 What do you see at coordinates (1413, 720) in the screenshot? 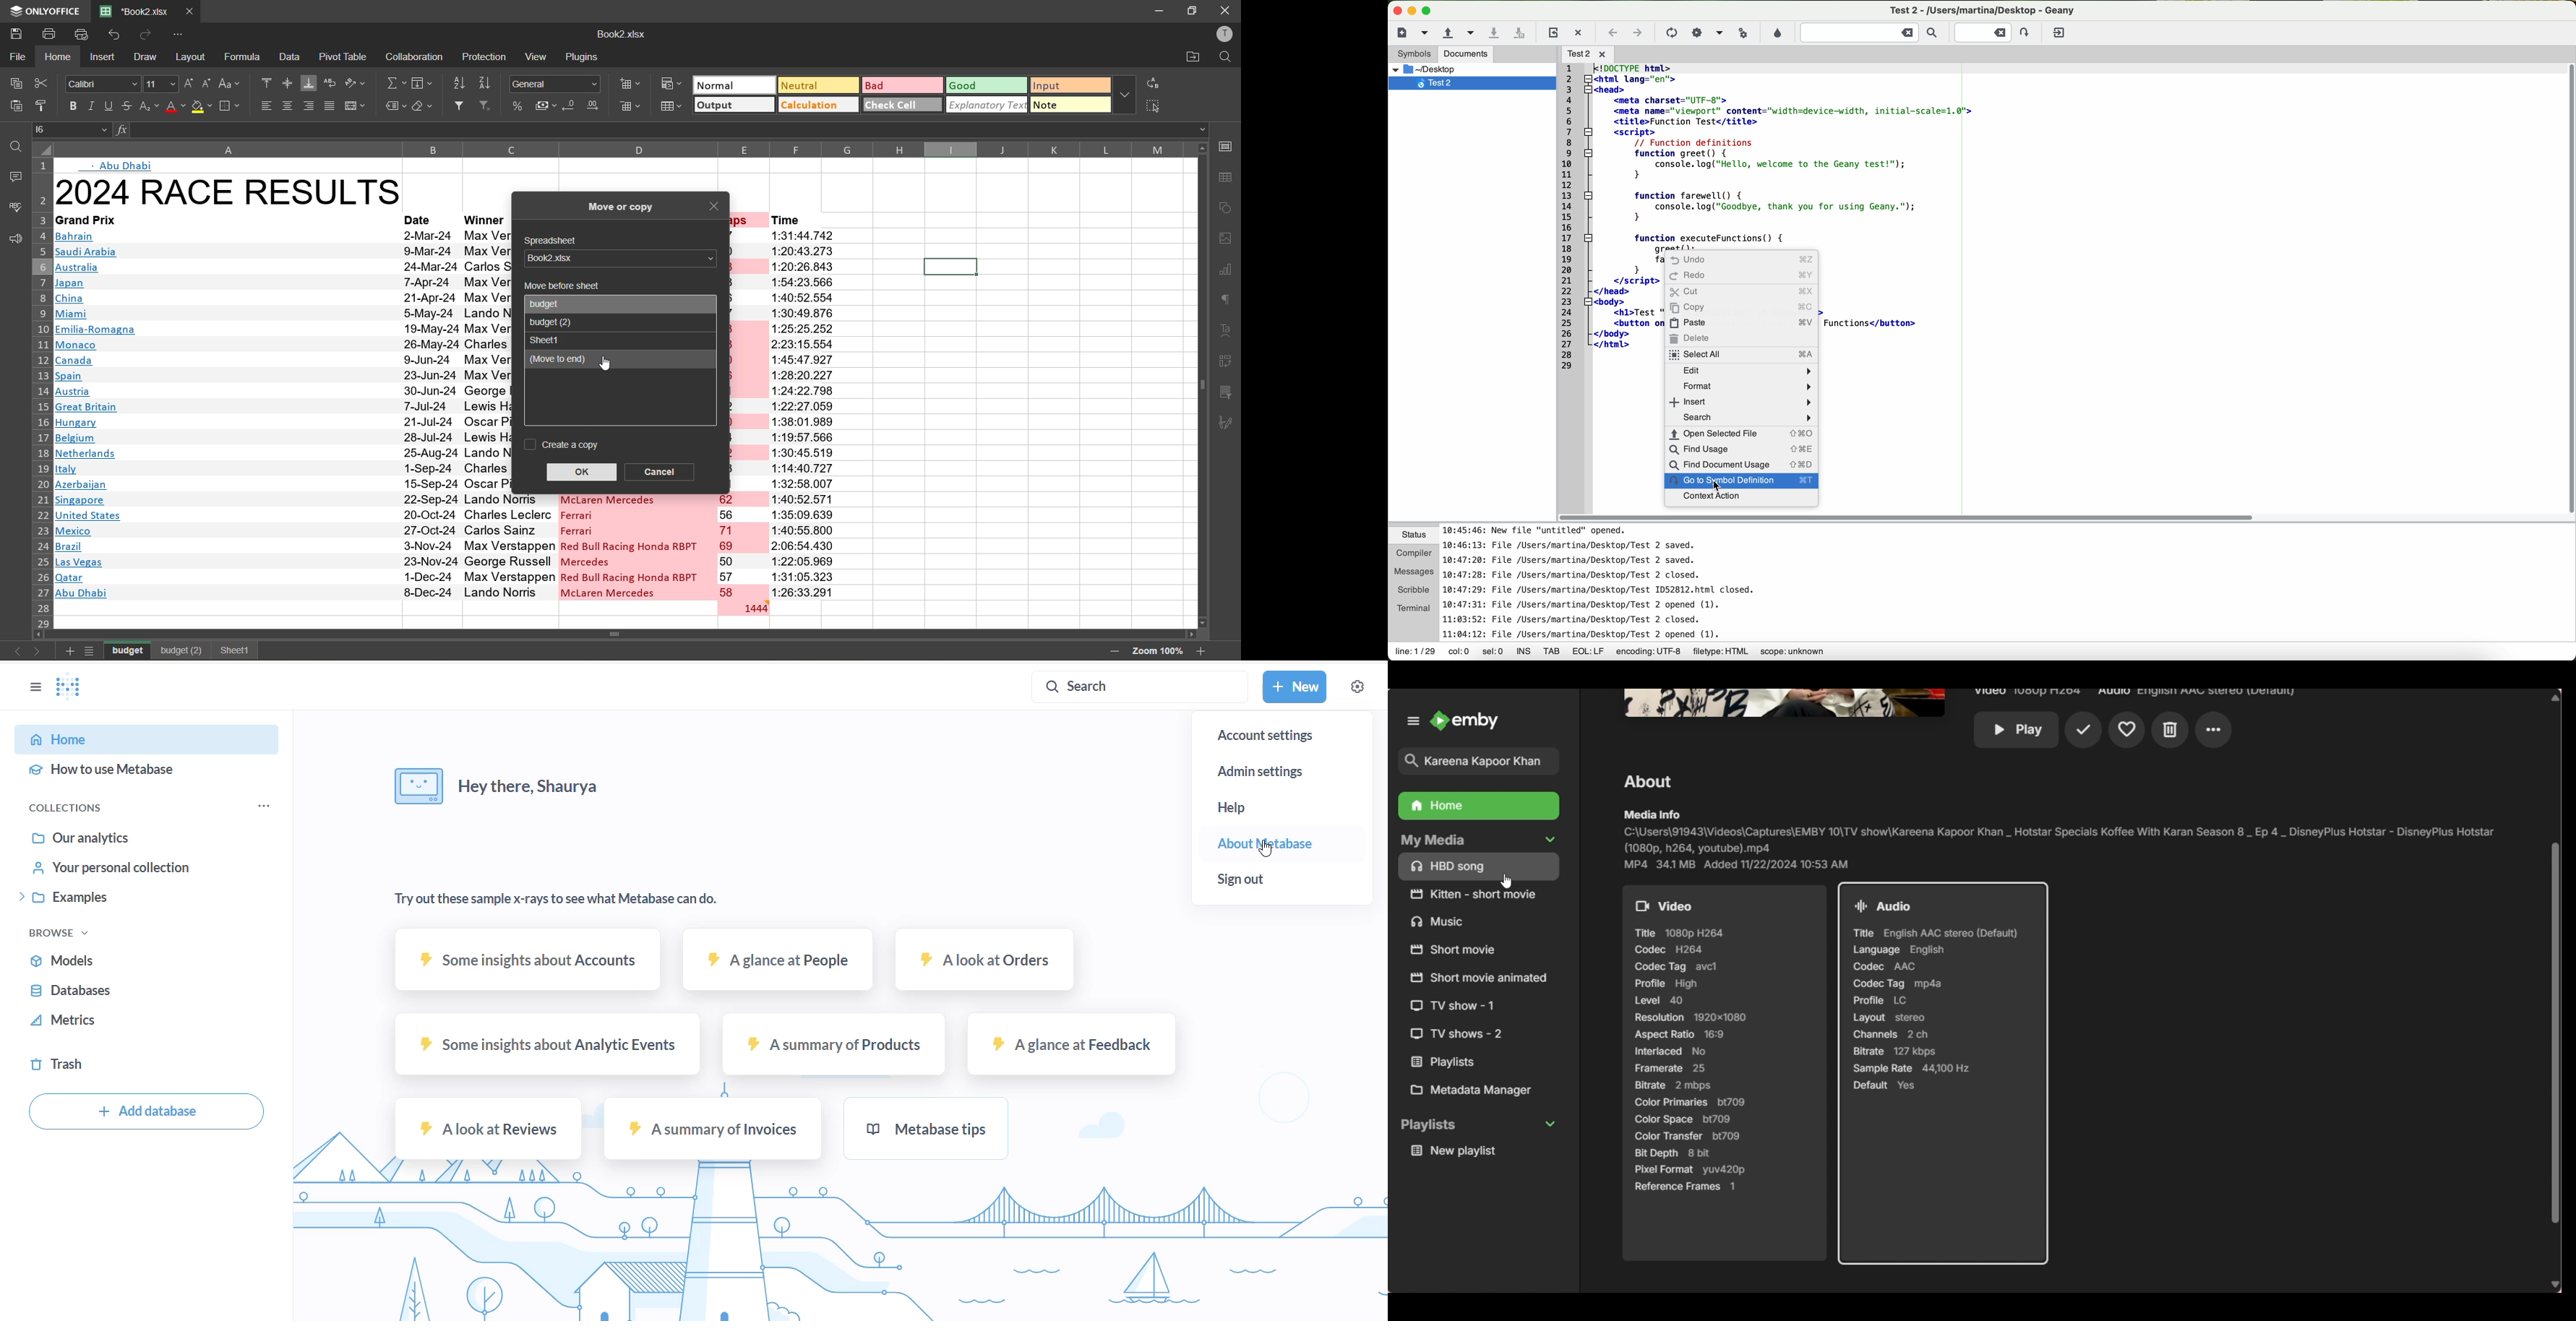
I see `Unpin left panel` at bounding box center [1413, 720].